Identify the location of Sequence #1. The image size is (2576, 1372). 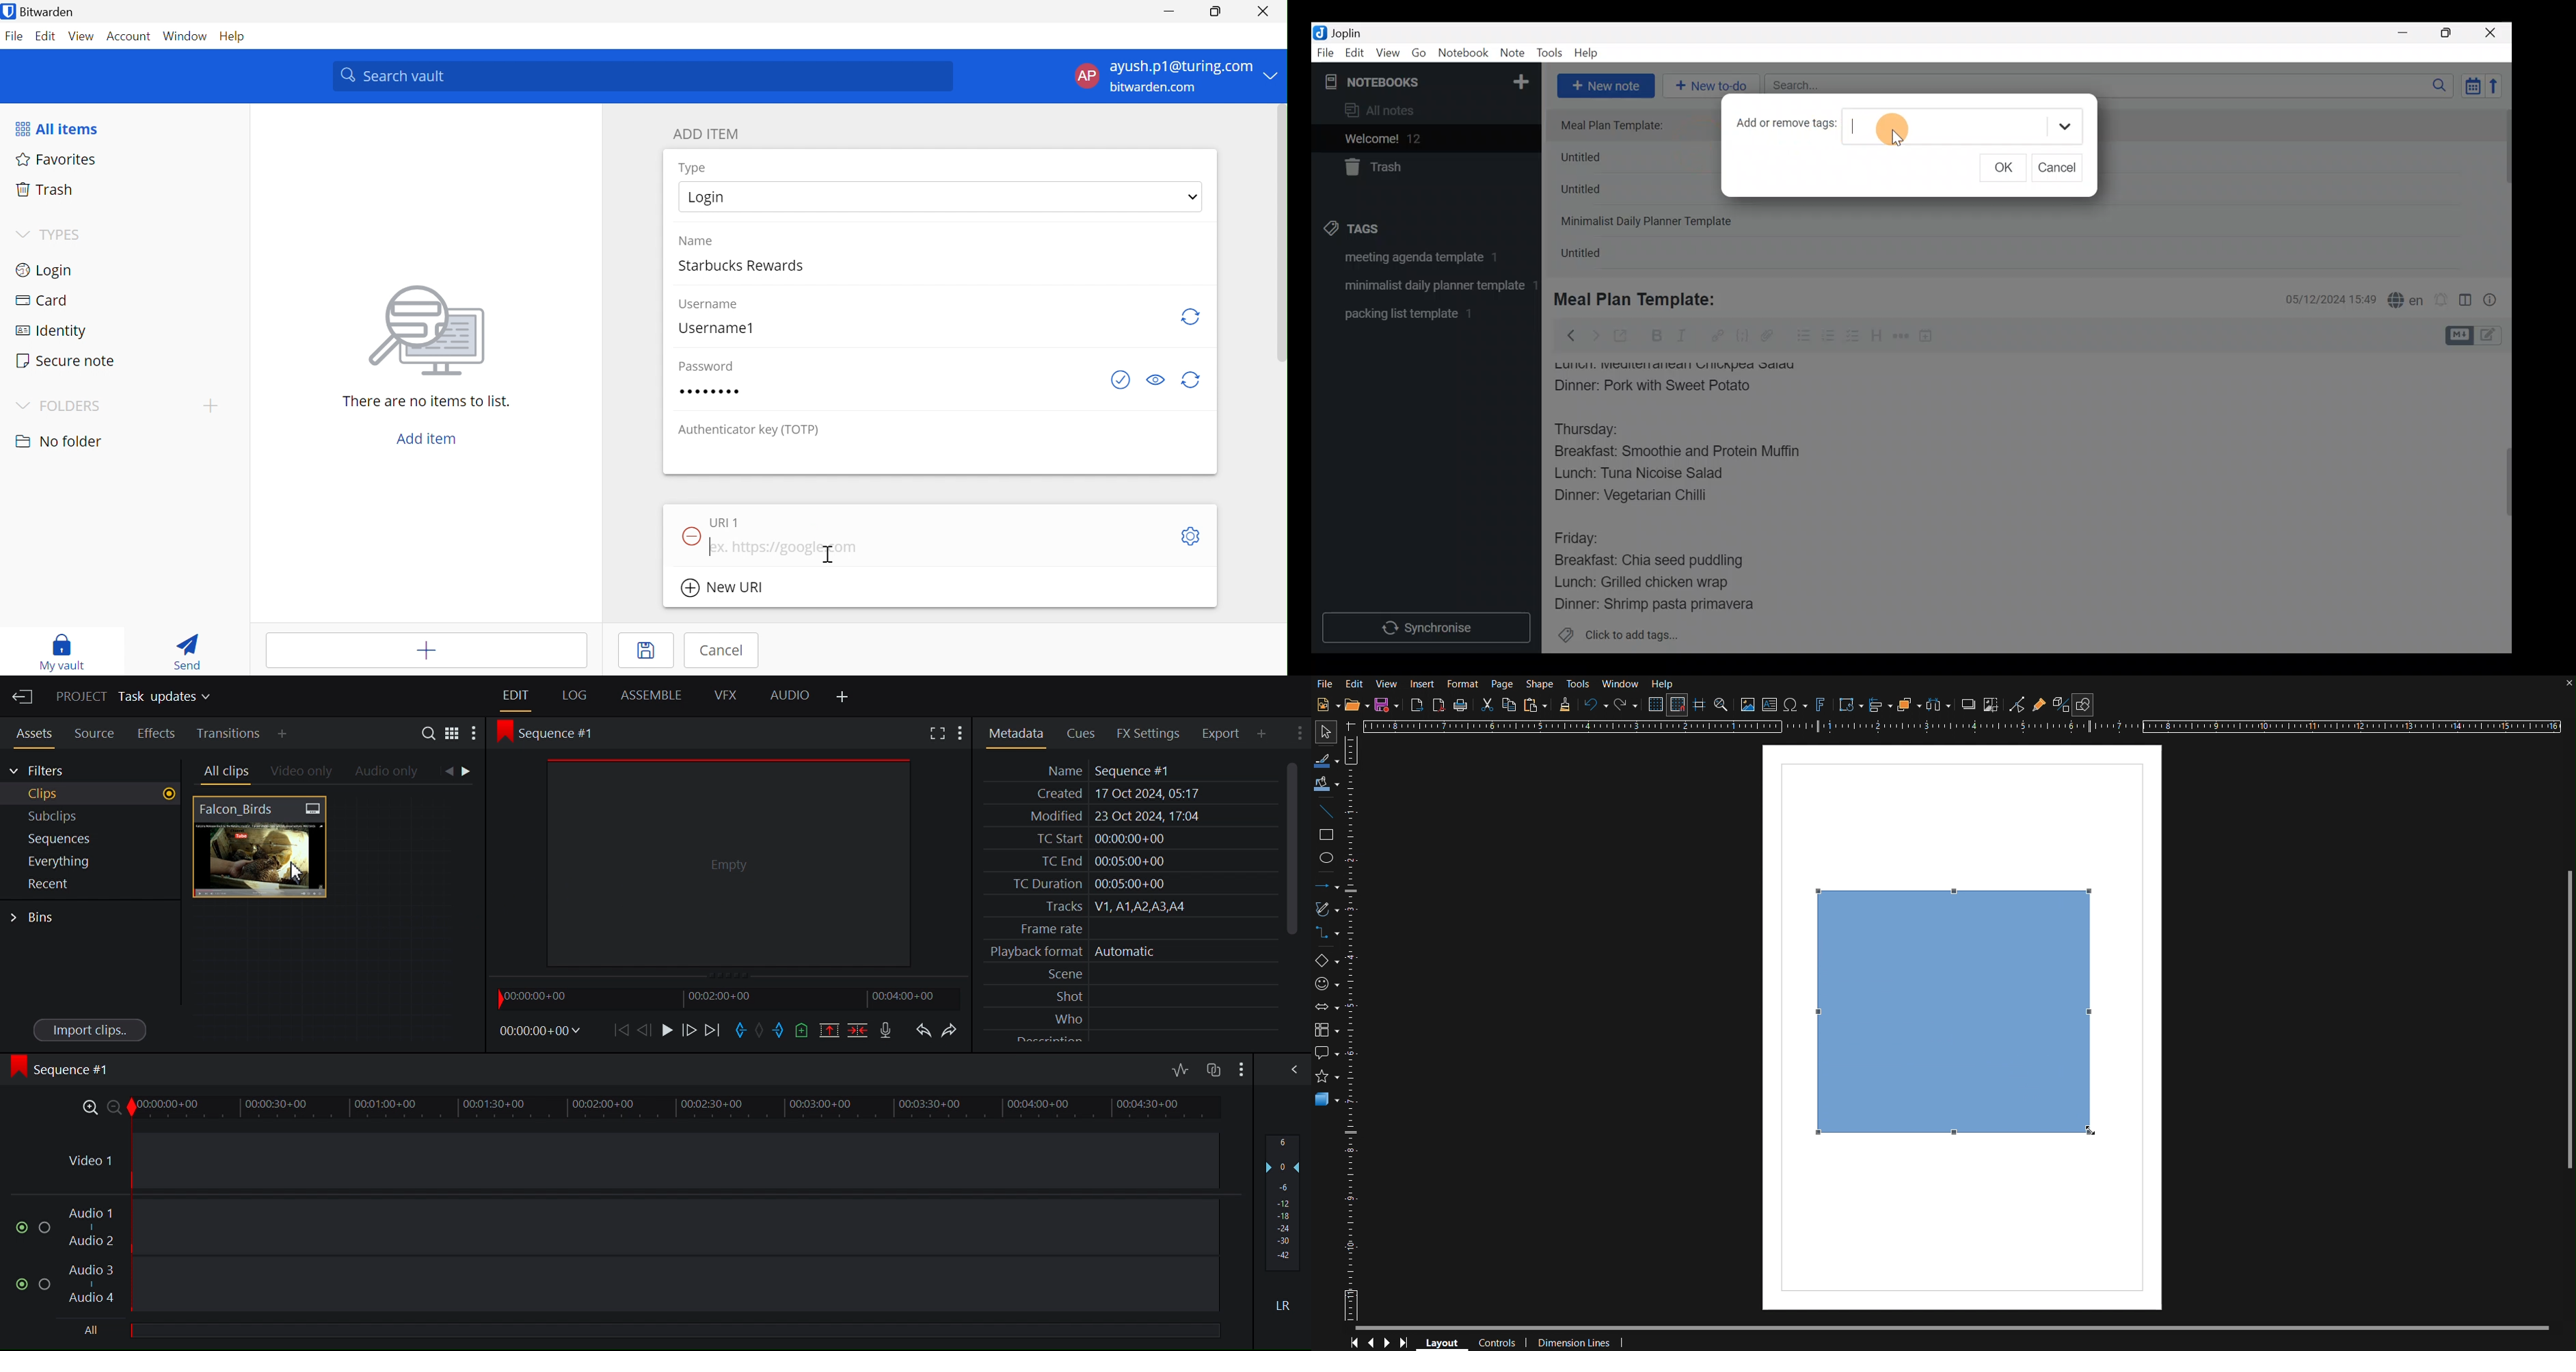
(555, 734).